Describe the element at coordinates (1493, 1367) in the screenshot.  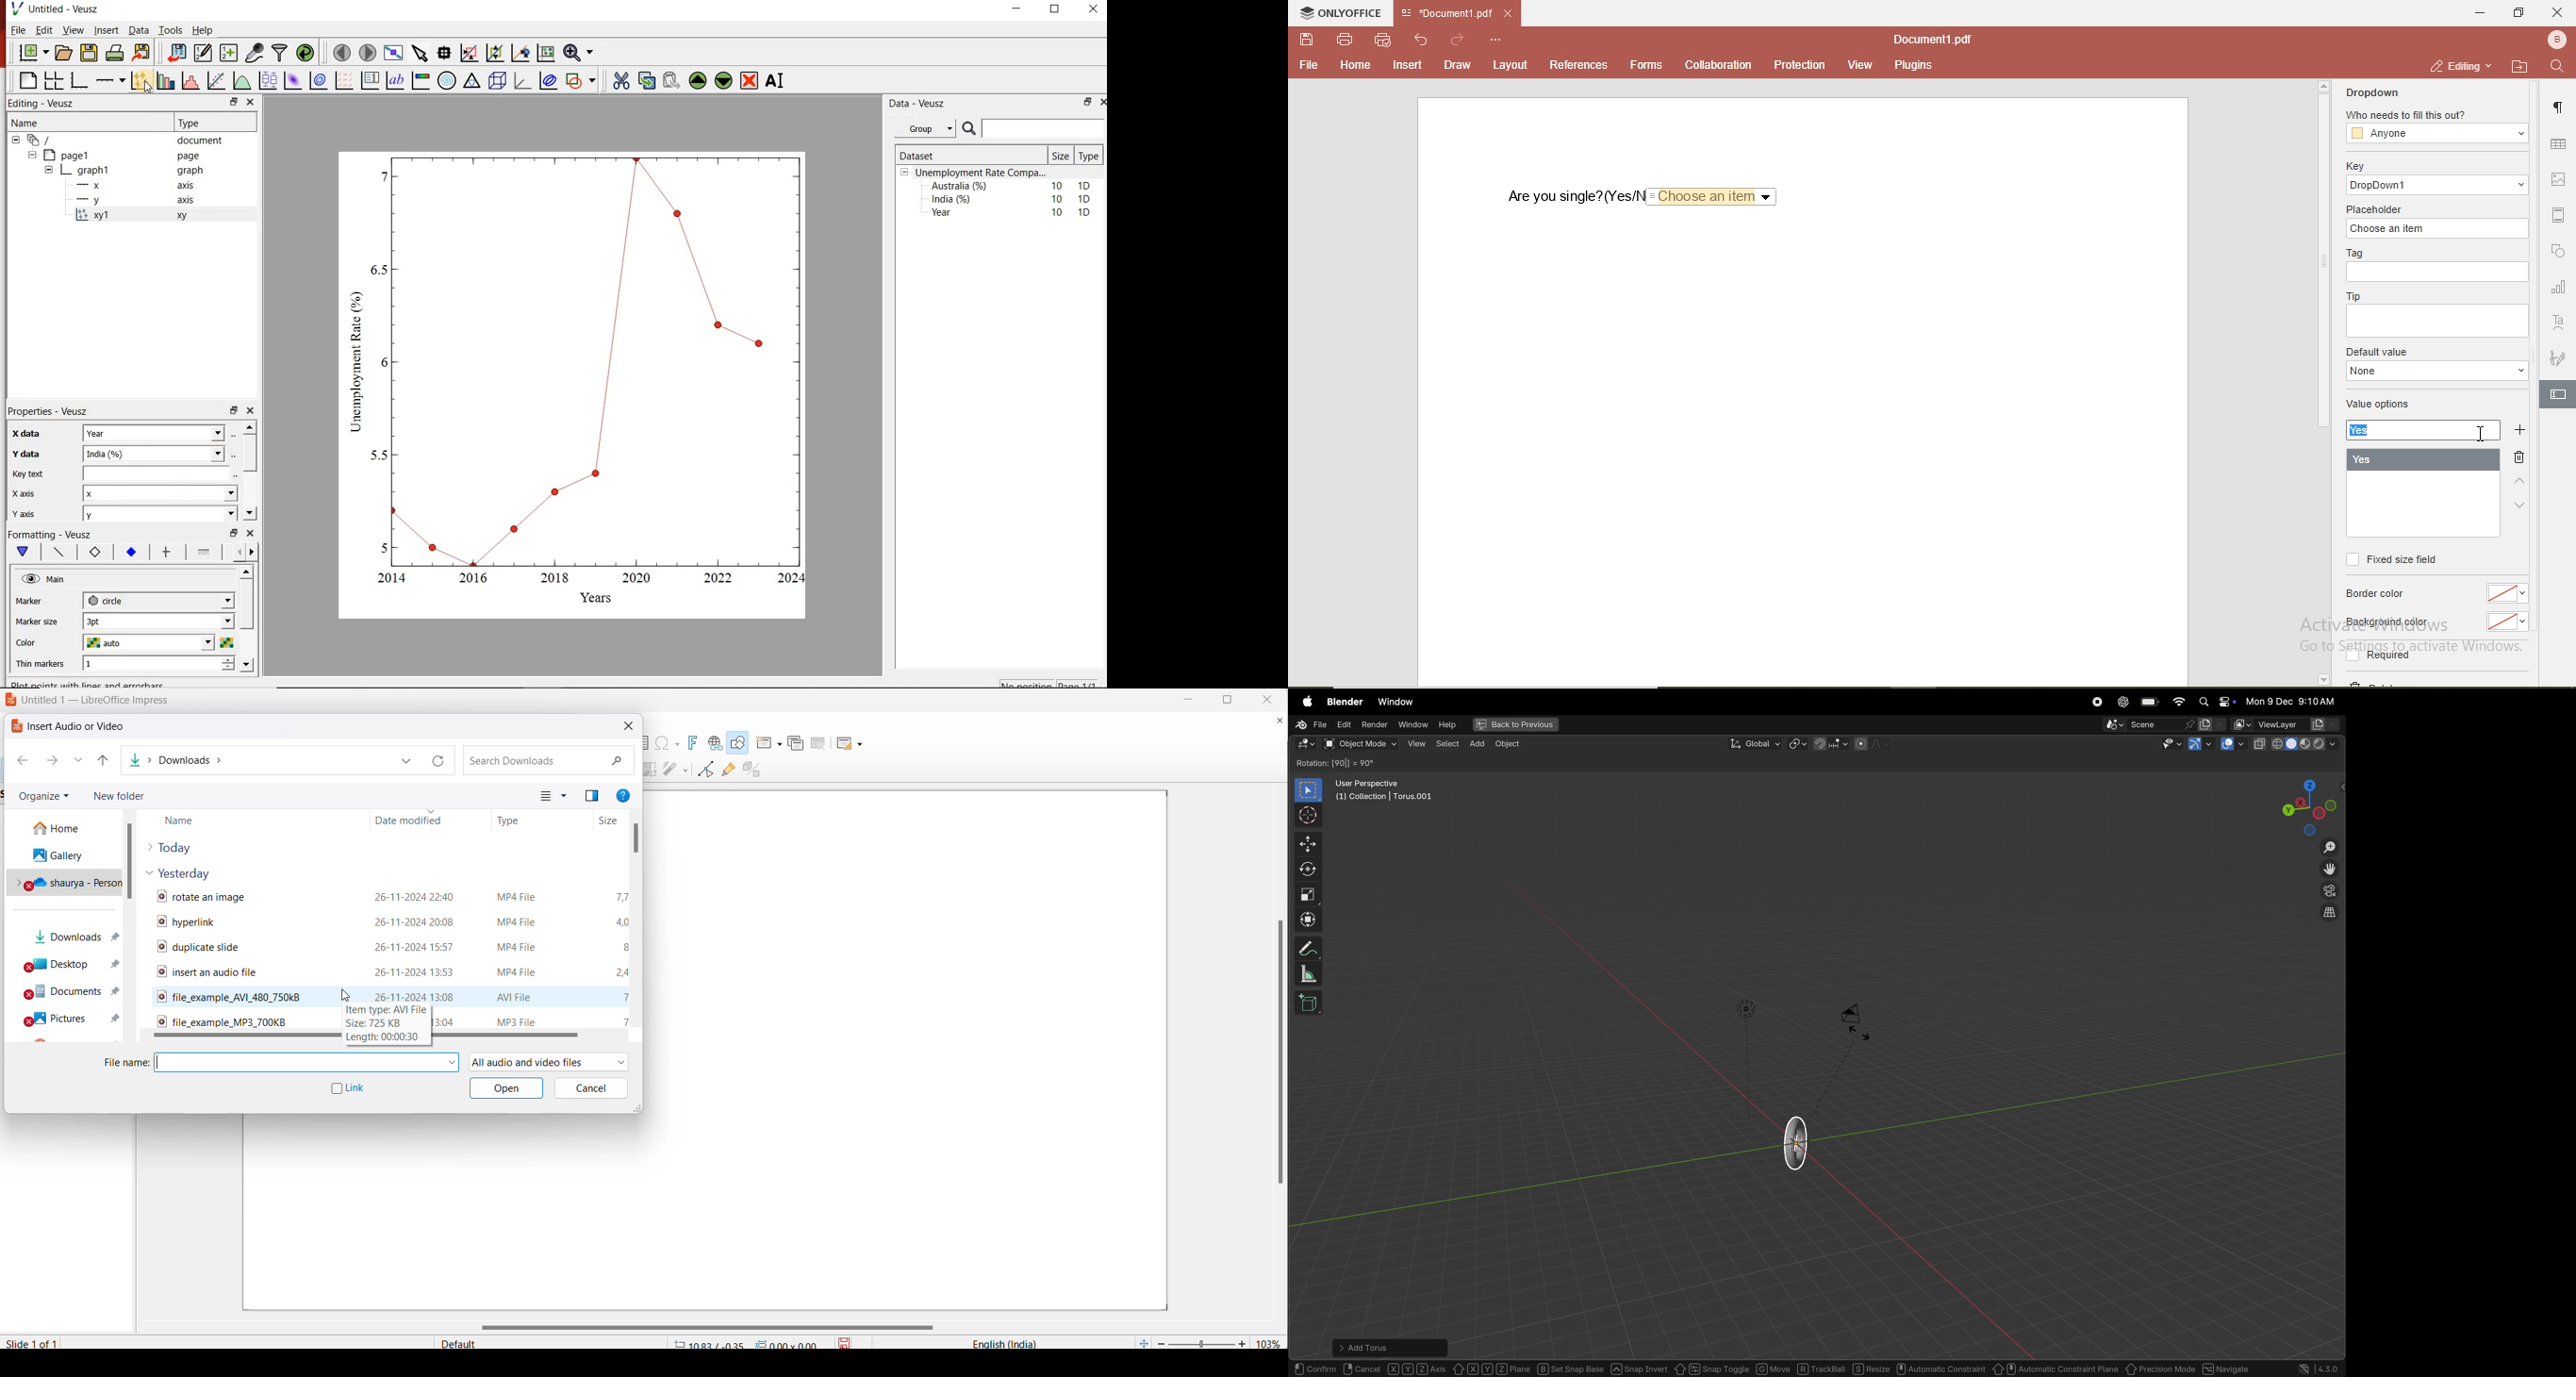
I see `xyz plane` at that location.